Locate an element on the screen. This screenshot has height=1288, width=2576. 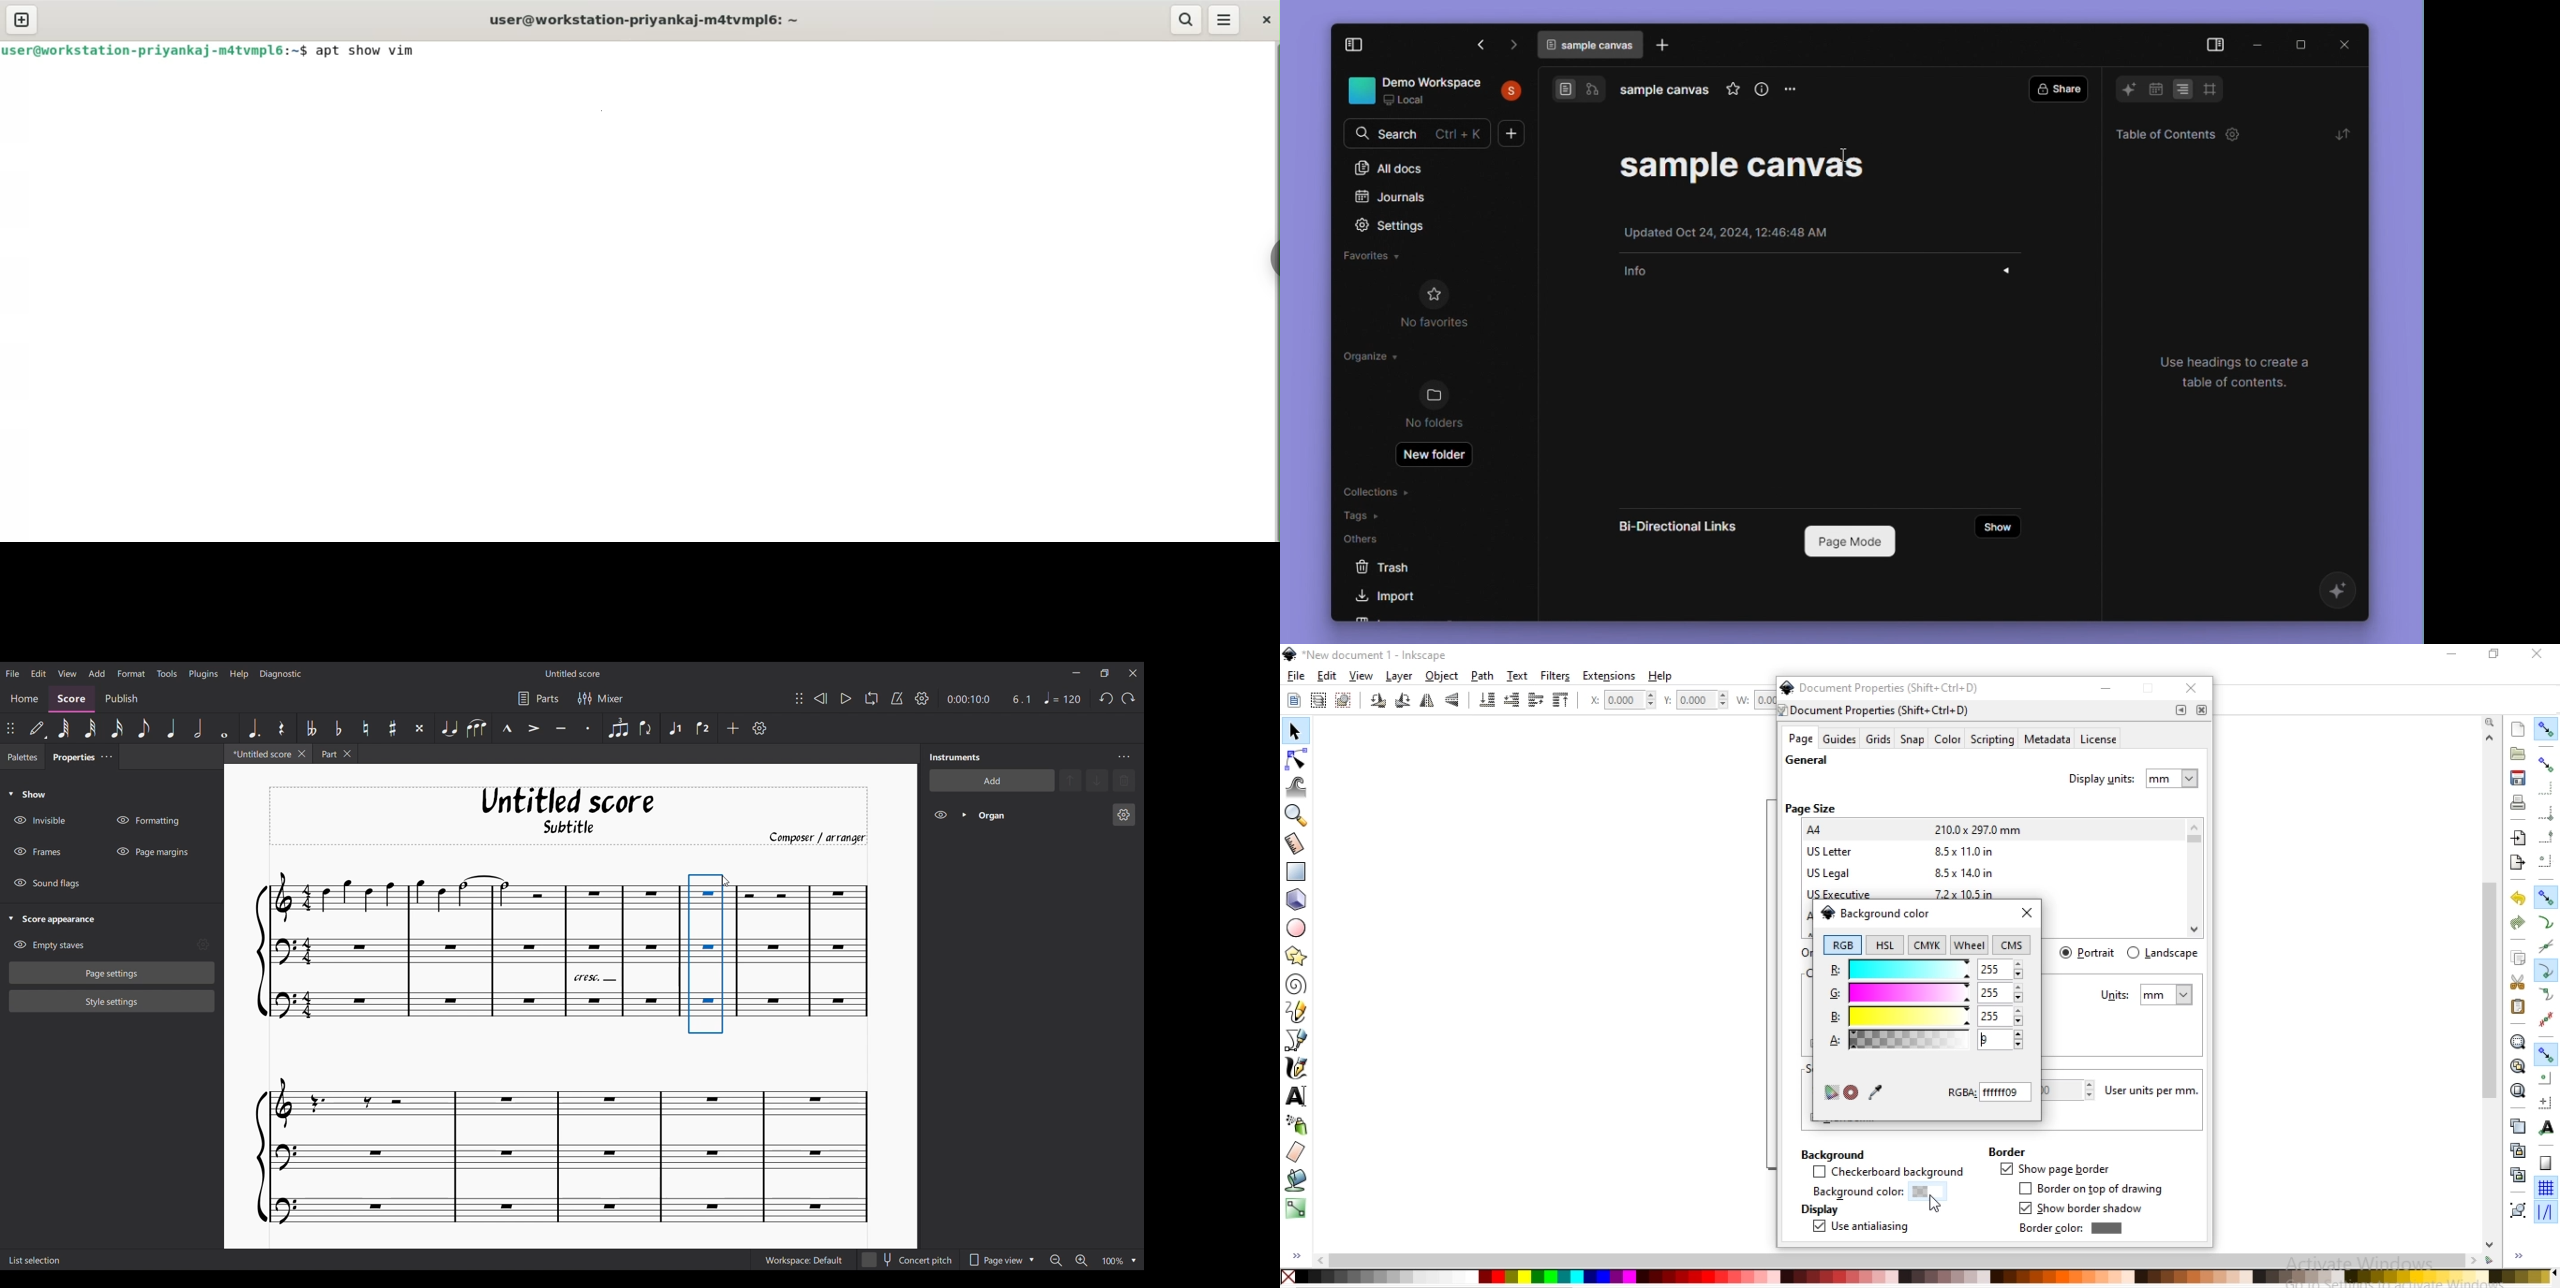
menu is located at coordinates (1224, 19).